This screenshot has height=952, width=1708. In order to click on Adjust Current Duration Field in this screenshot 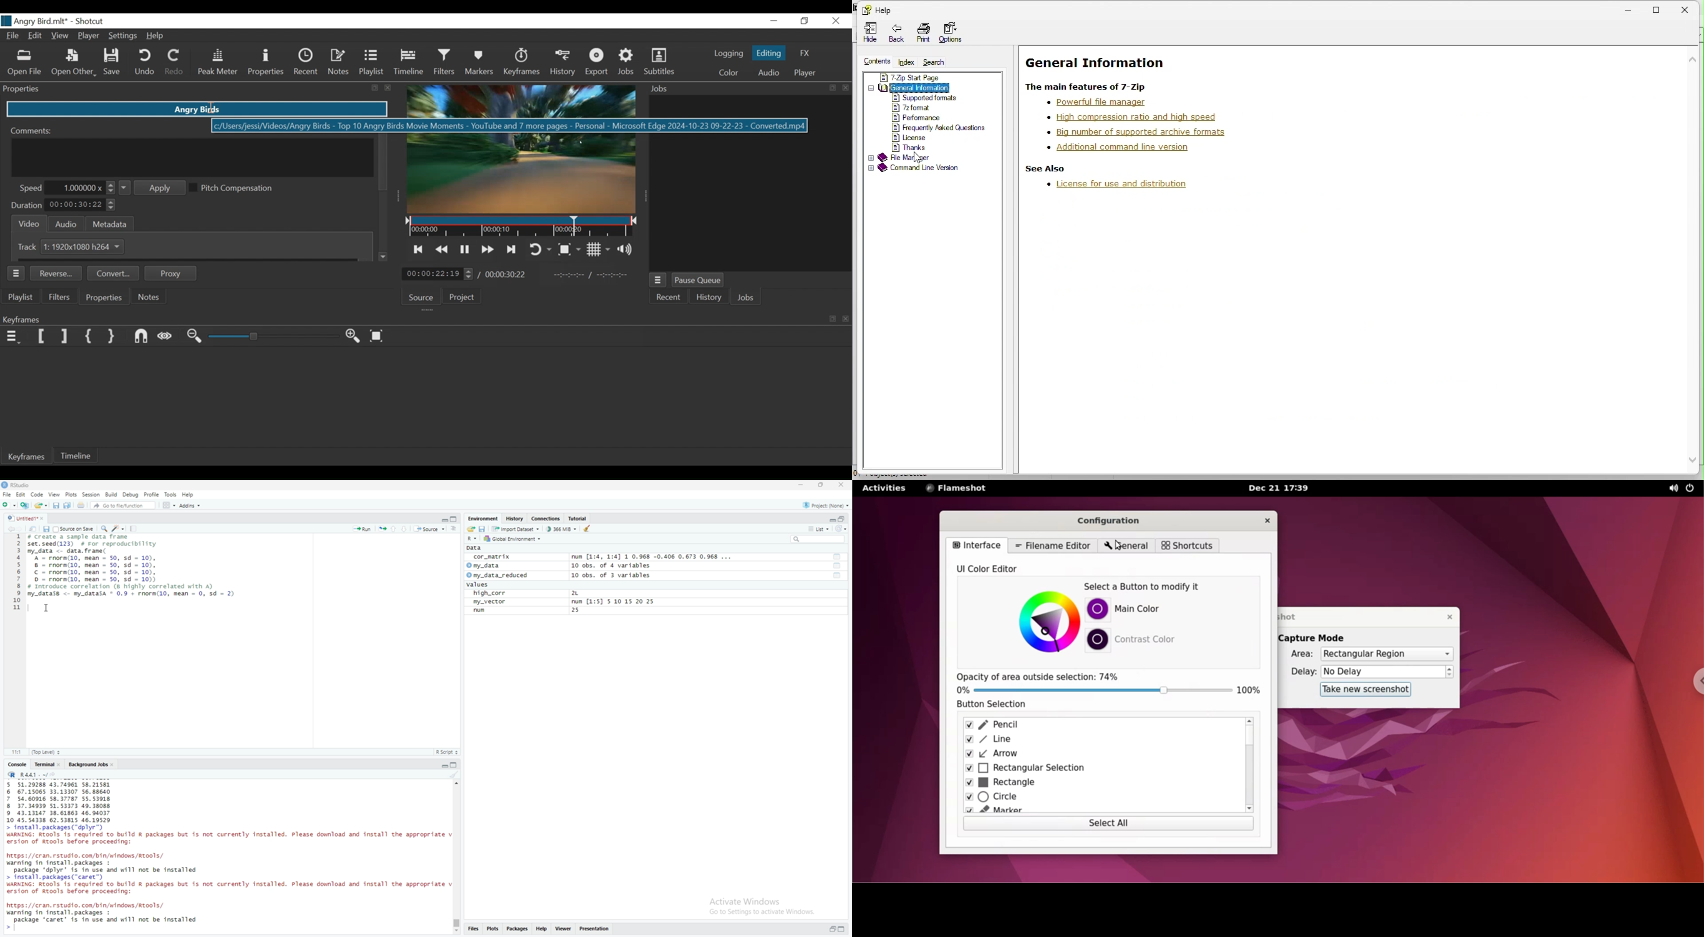, I will do `click(82, 205)`.